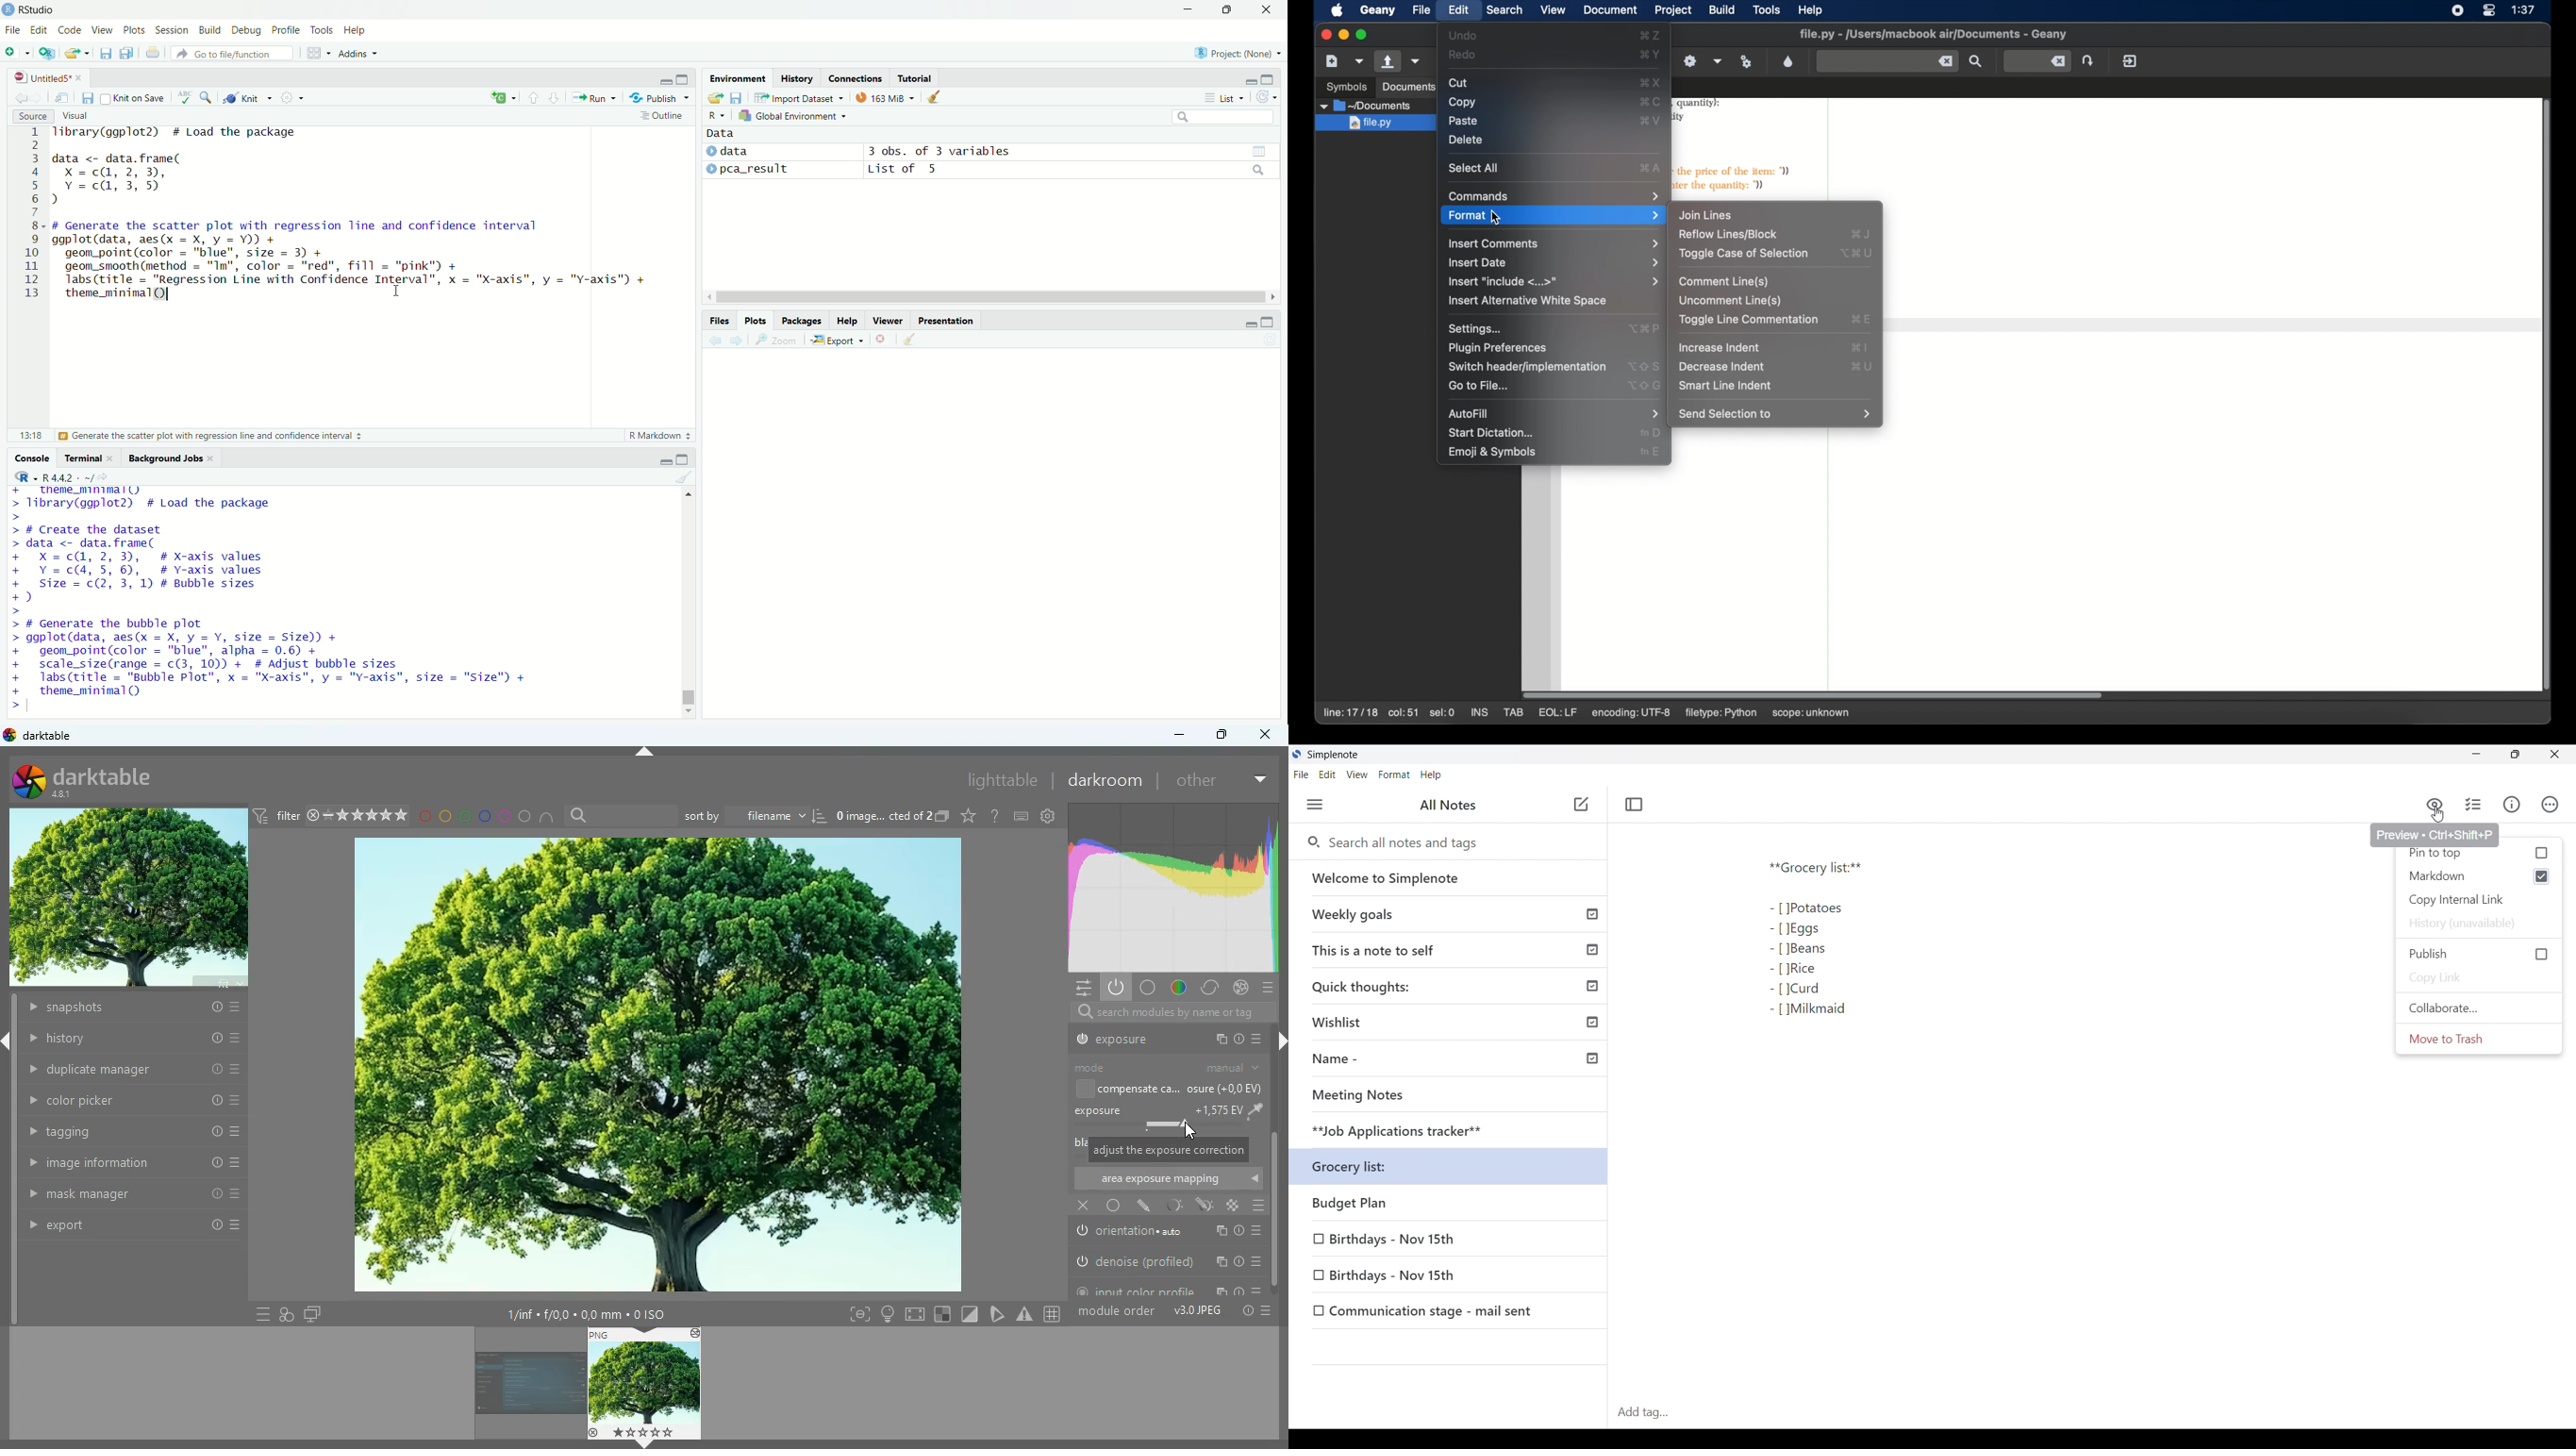 The image size is (2576, 1456). I want to click on Clear objects from workspace, so click(935, 97).